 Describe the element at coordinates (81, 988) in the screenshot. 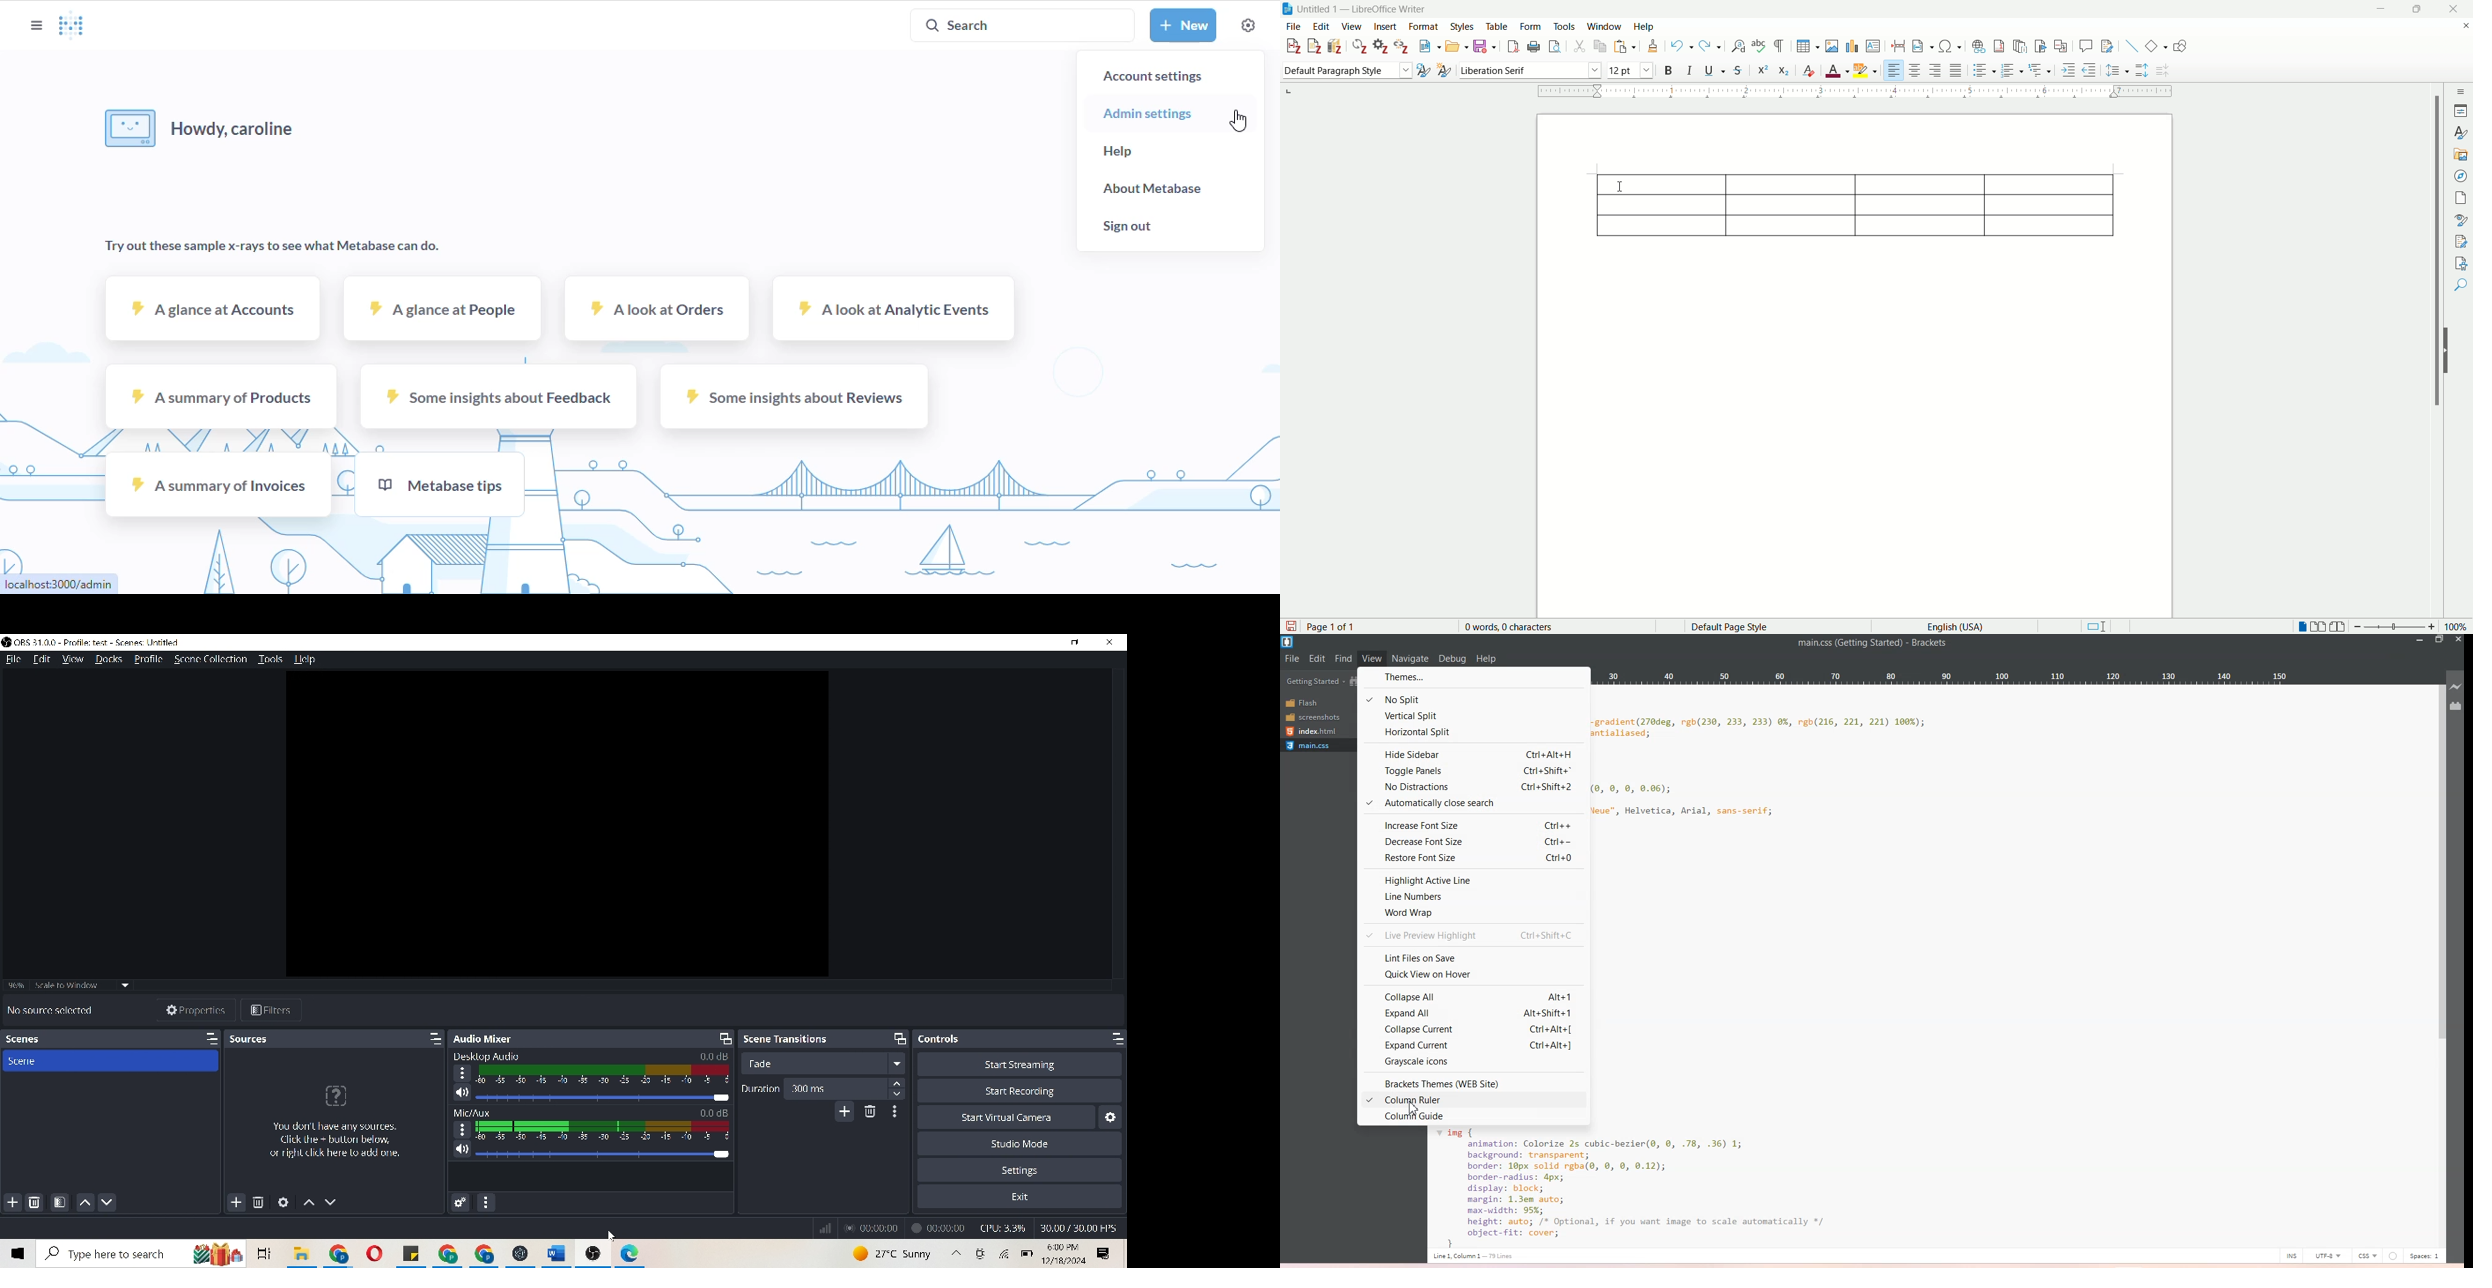

I see `scale to window` at that location.